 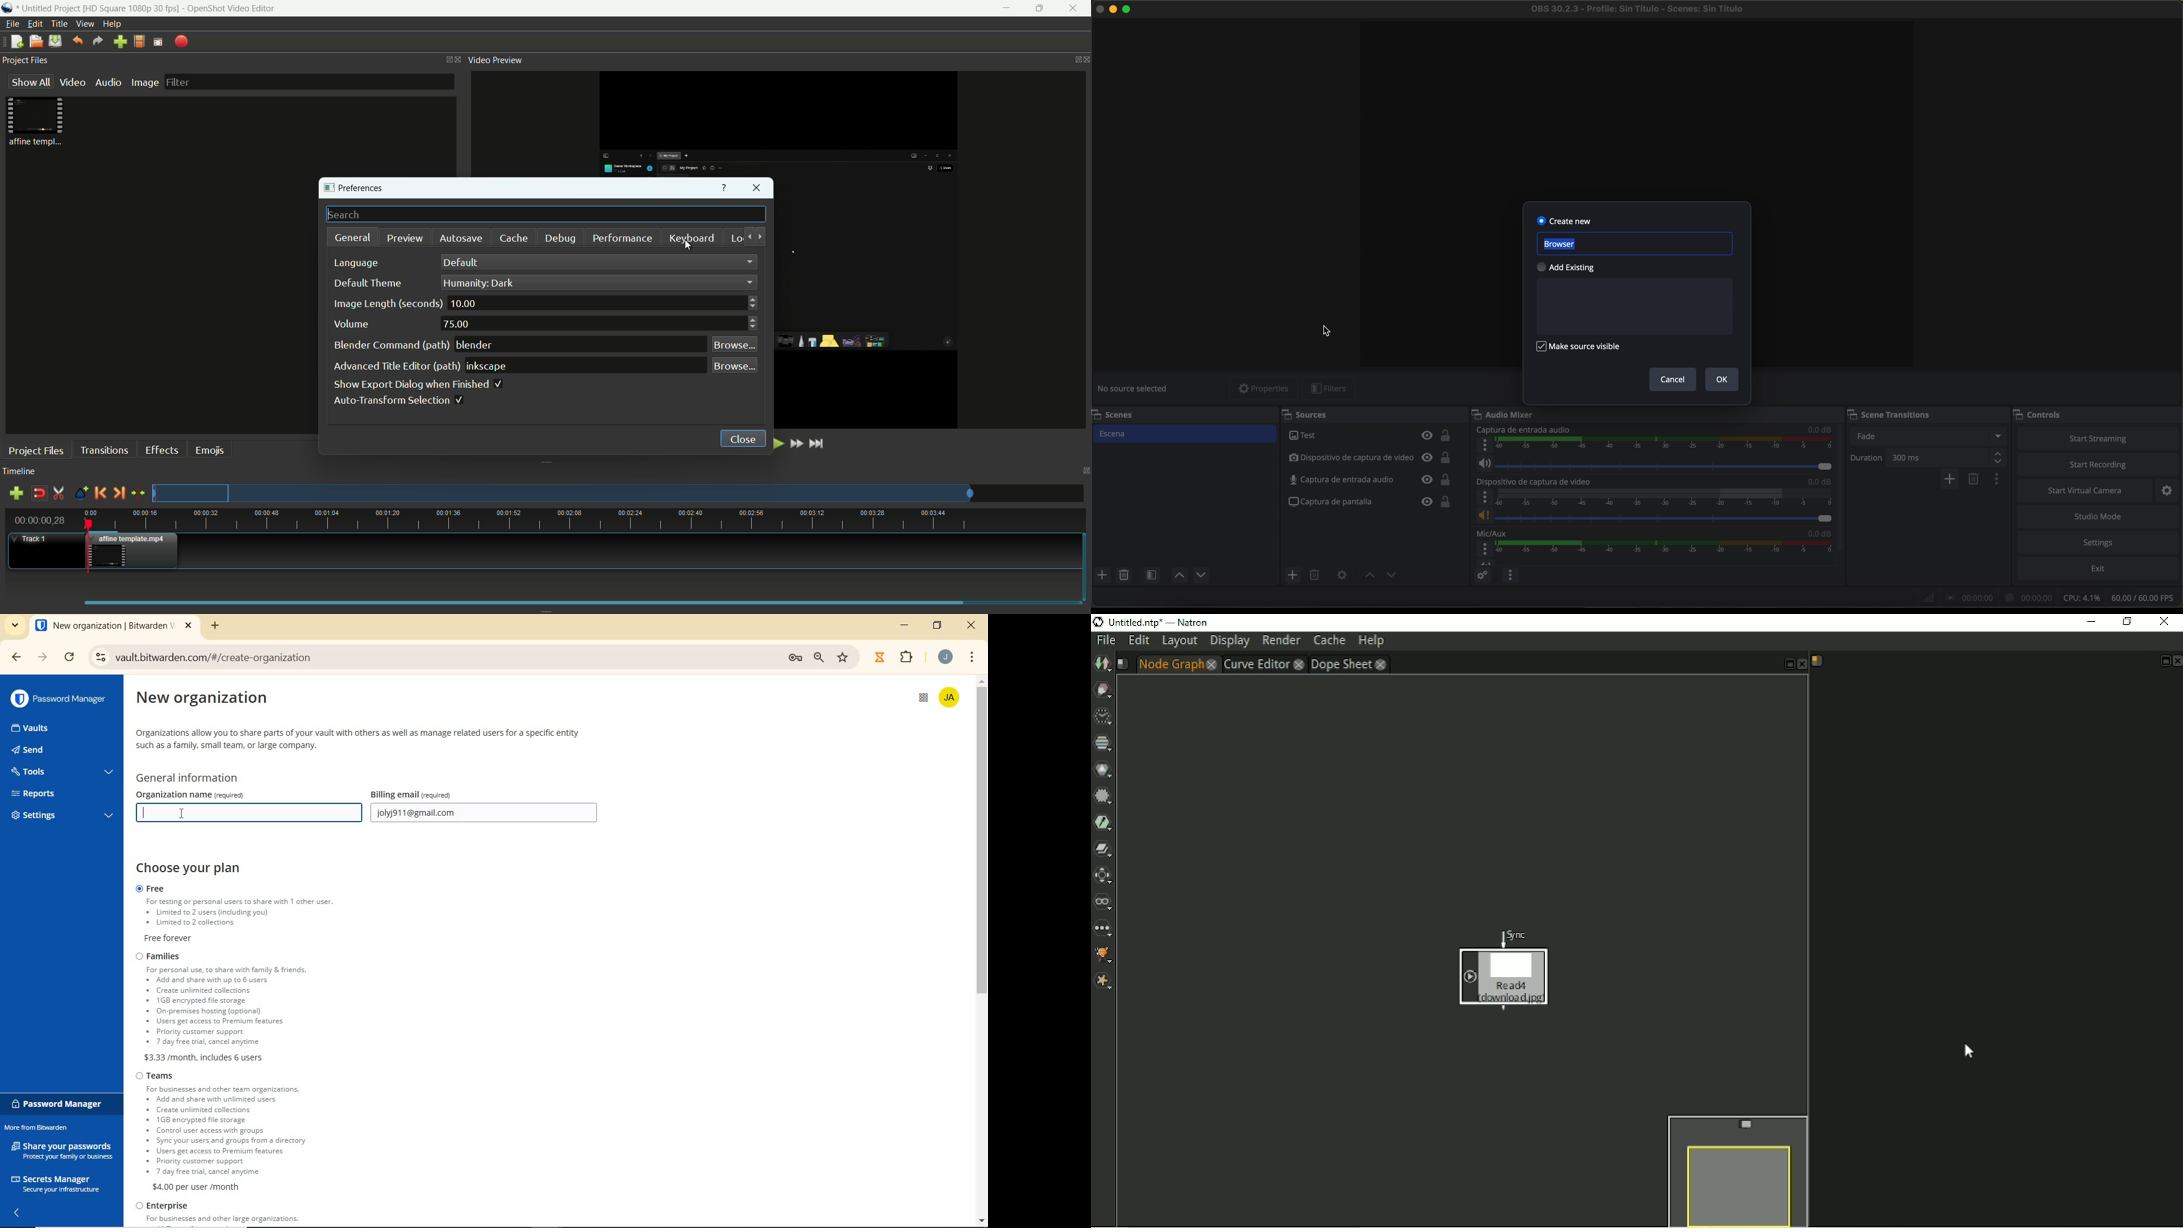 What do you see at coordinates (228, 1131) in the screenshot?
I see `team plan` at bounding box center [228, 1131].